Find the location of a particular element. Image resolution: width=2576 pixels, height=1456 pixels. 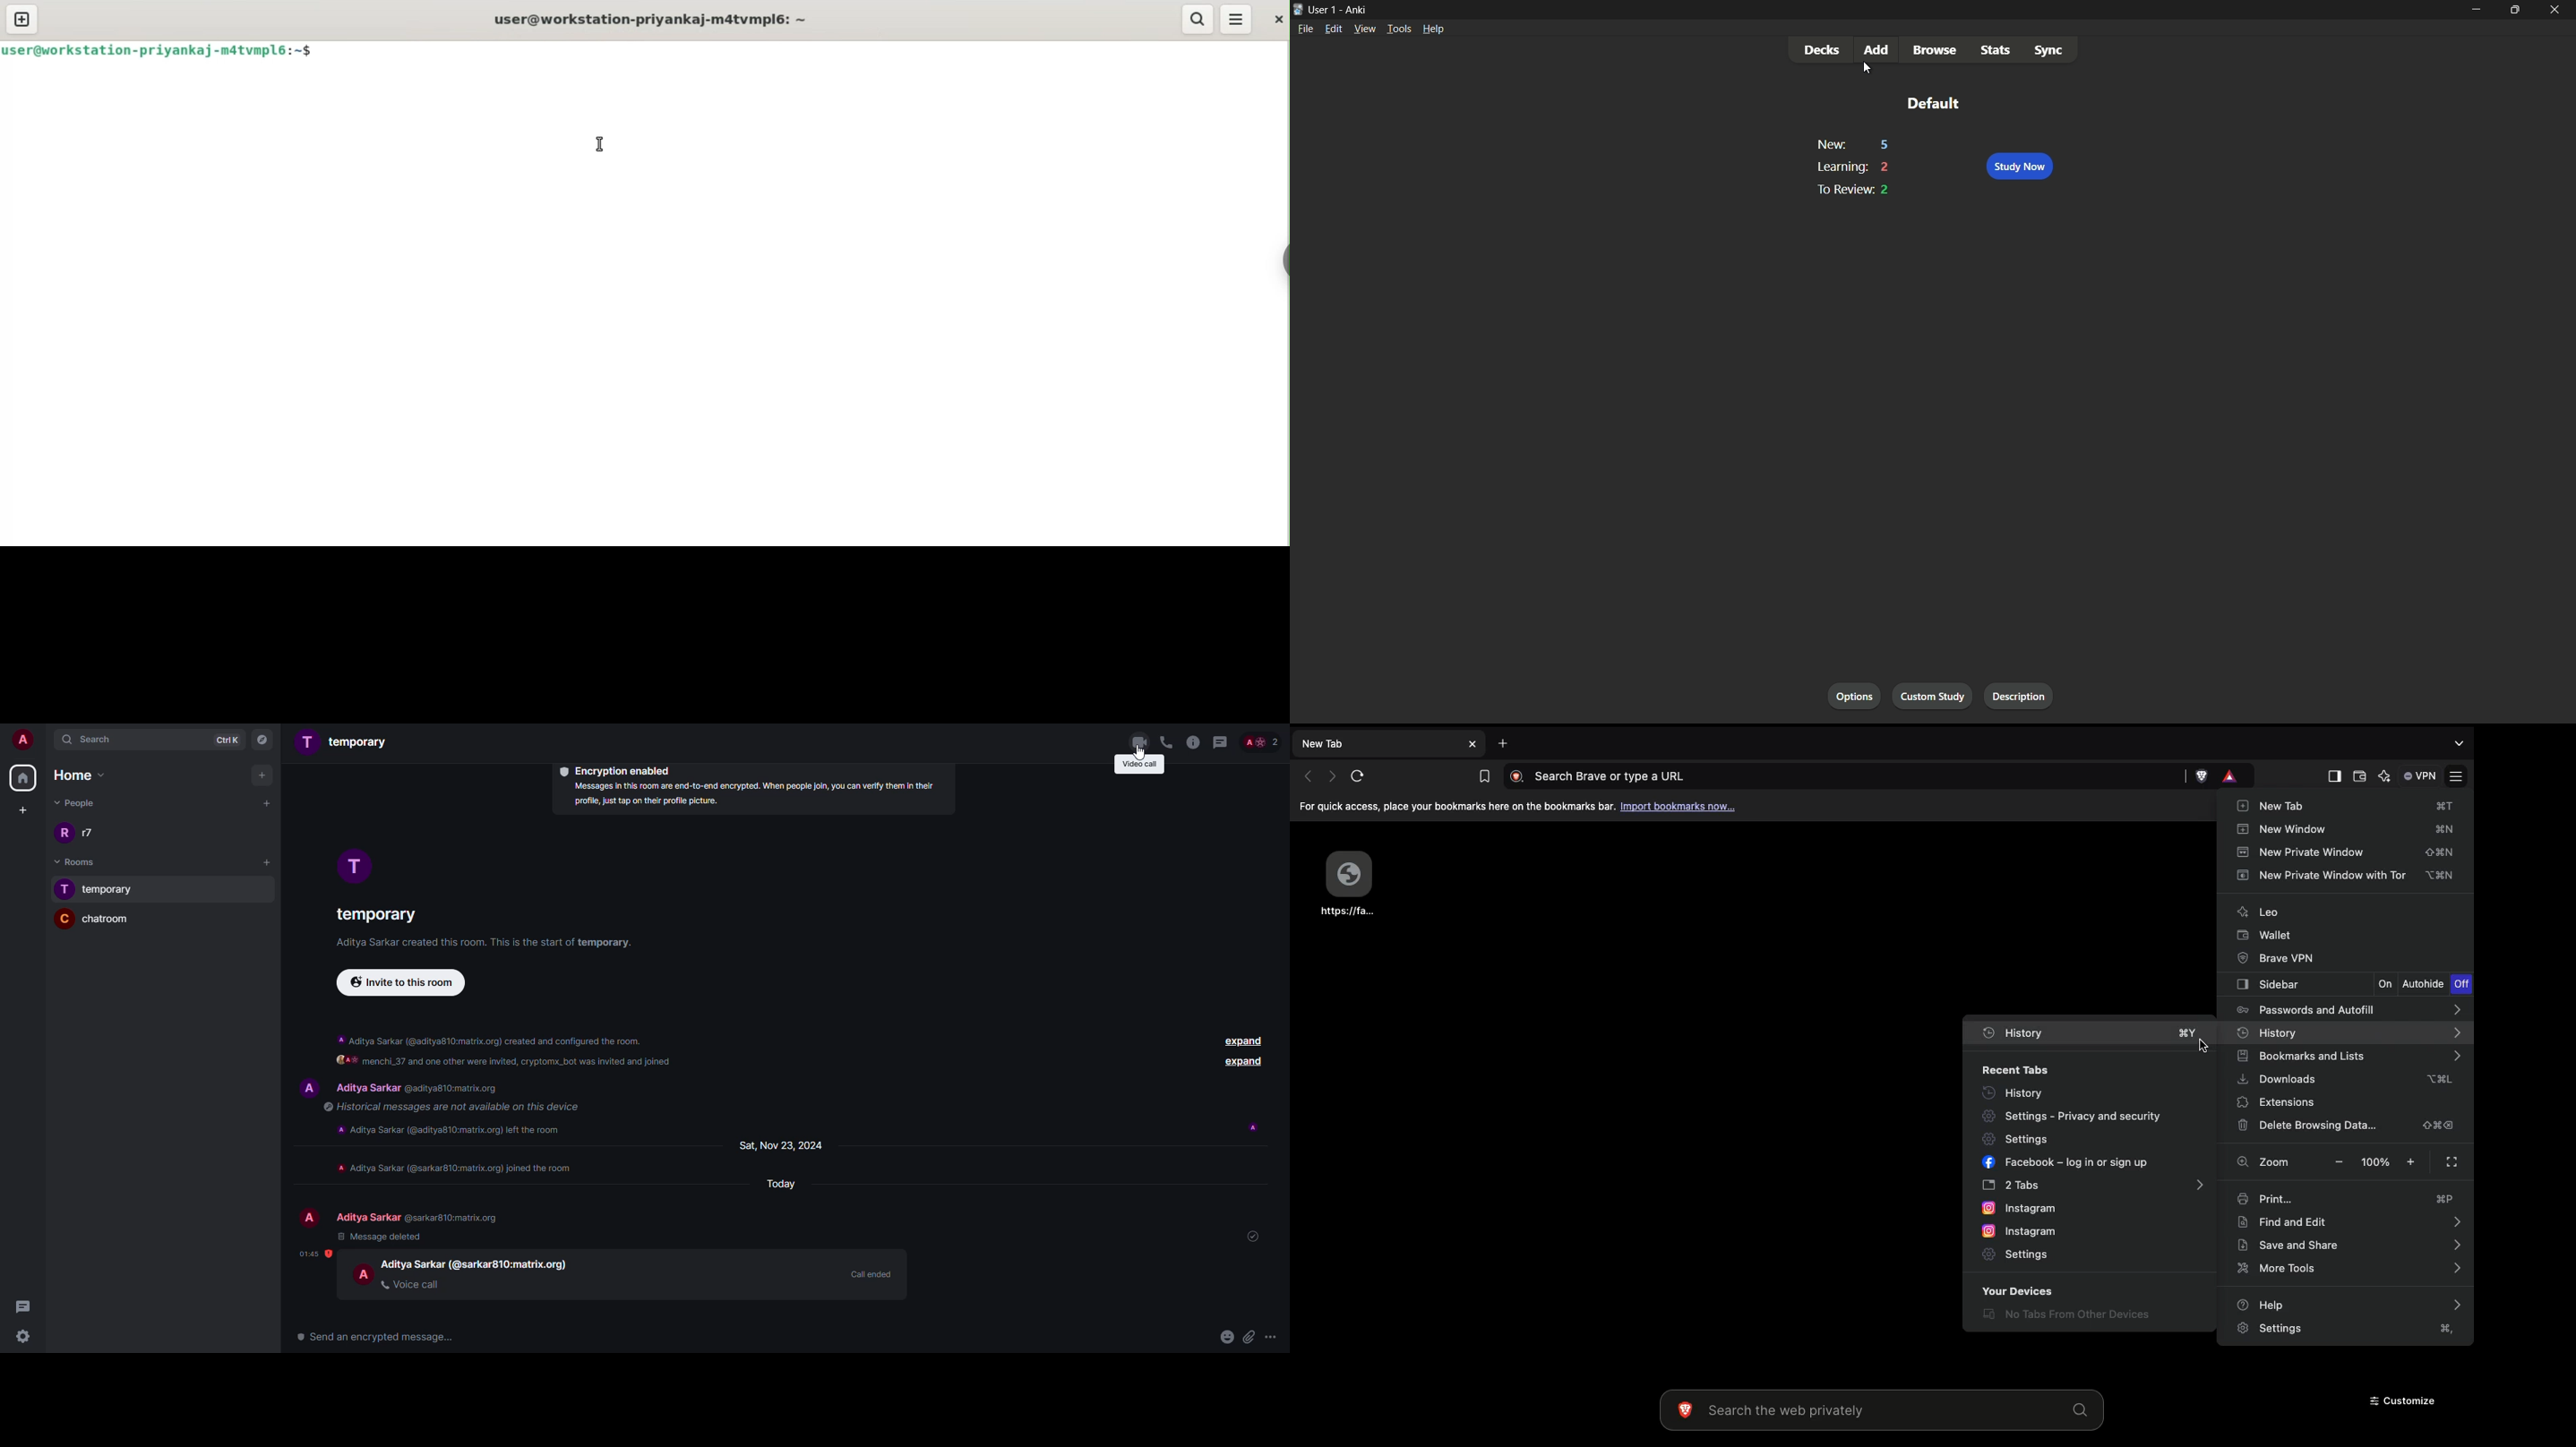

sidebar is located at coordinates (1282, 260).